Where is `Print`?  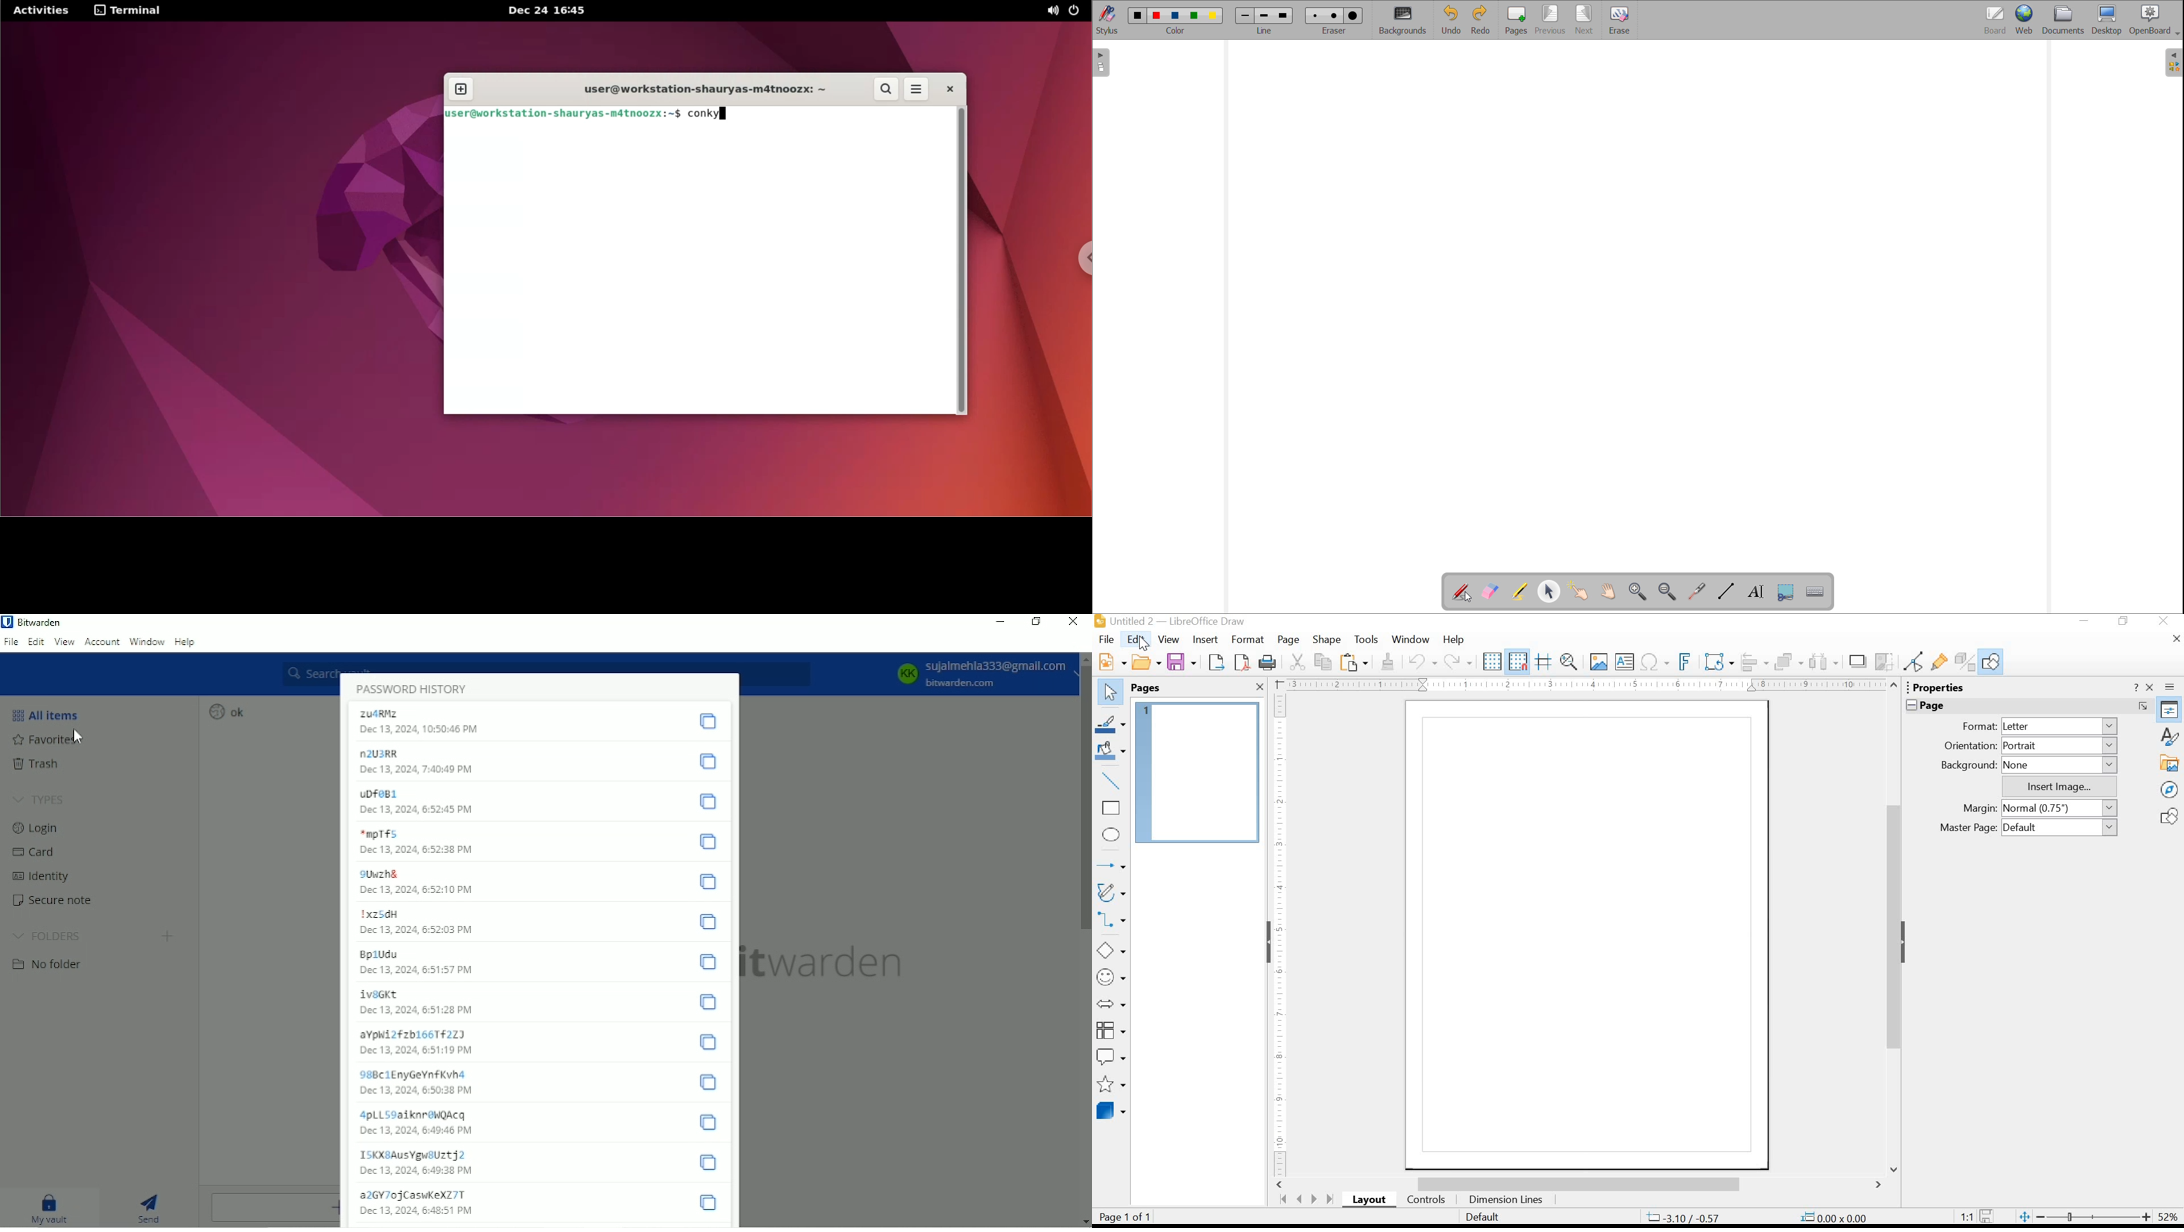
Print is located at coordinates (1268, 662).